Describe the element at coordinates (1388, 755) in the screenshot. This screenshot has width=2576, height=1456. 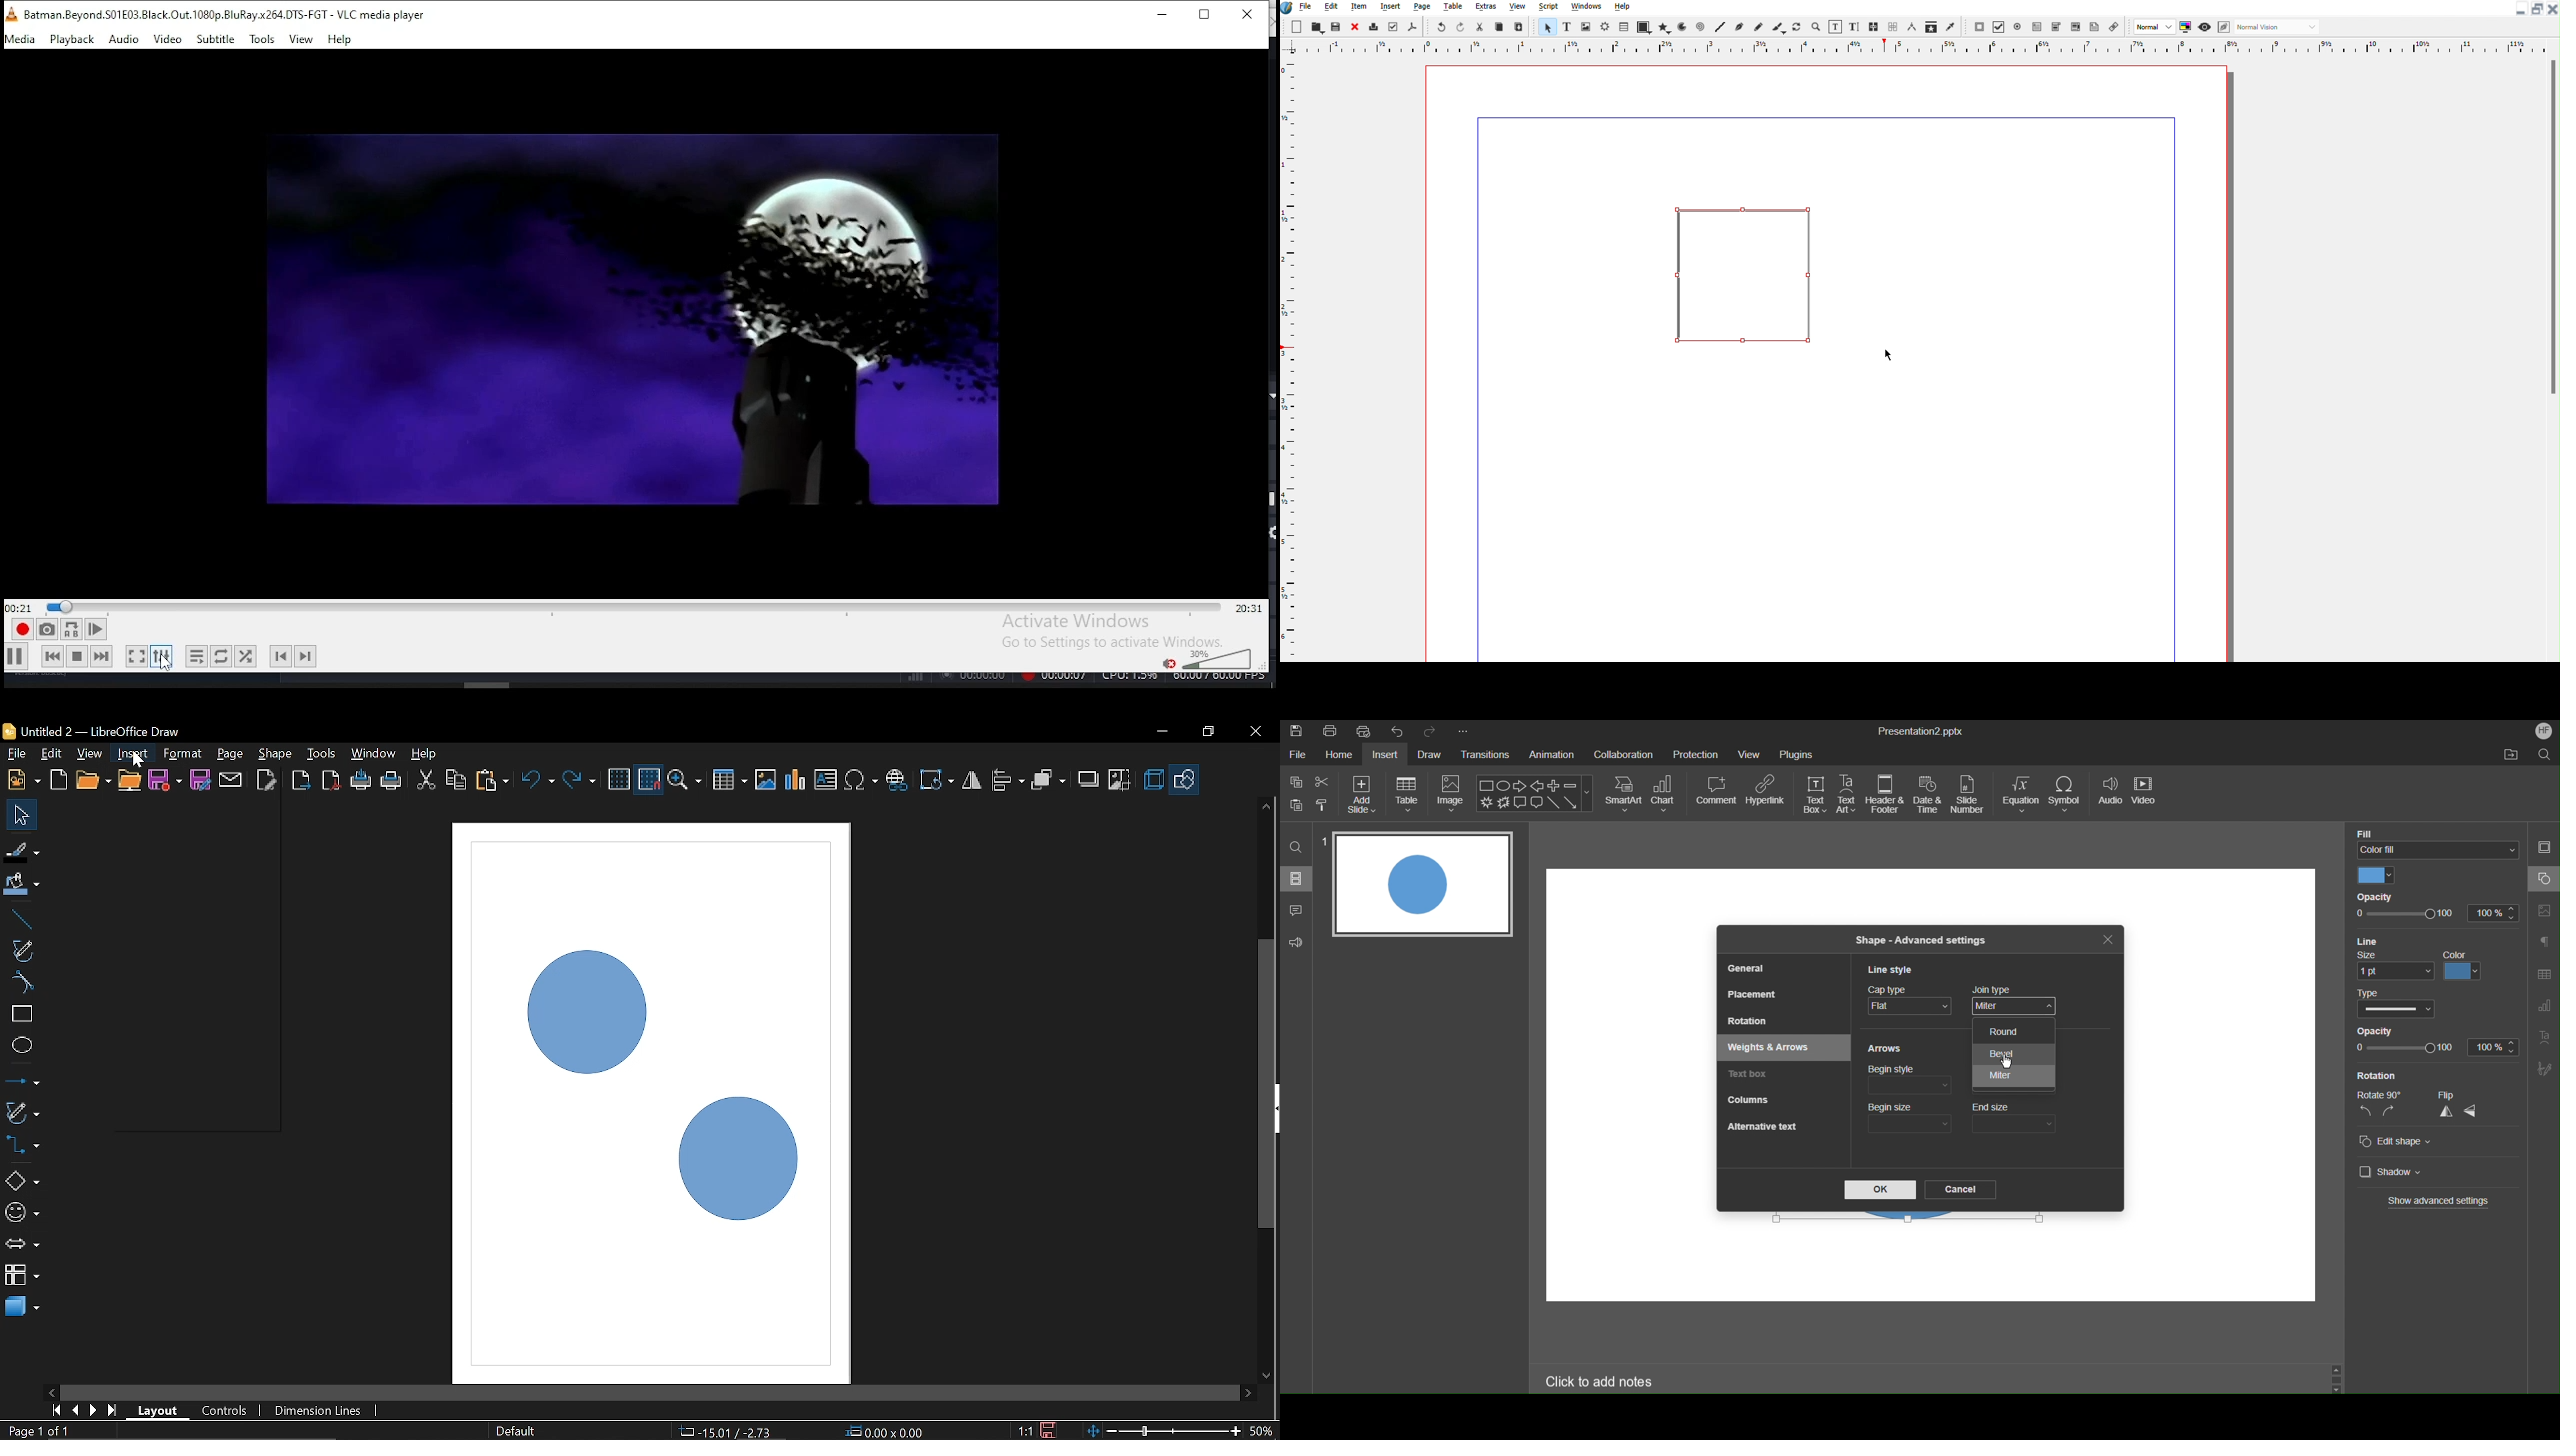
I see `Insert` at that location.